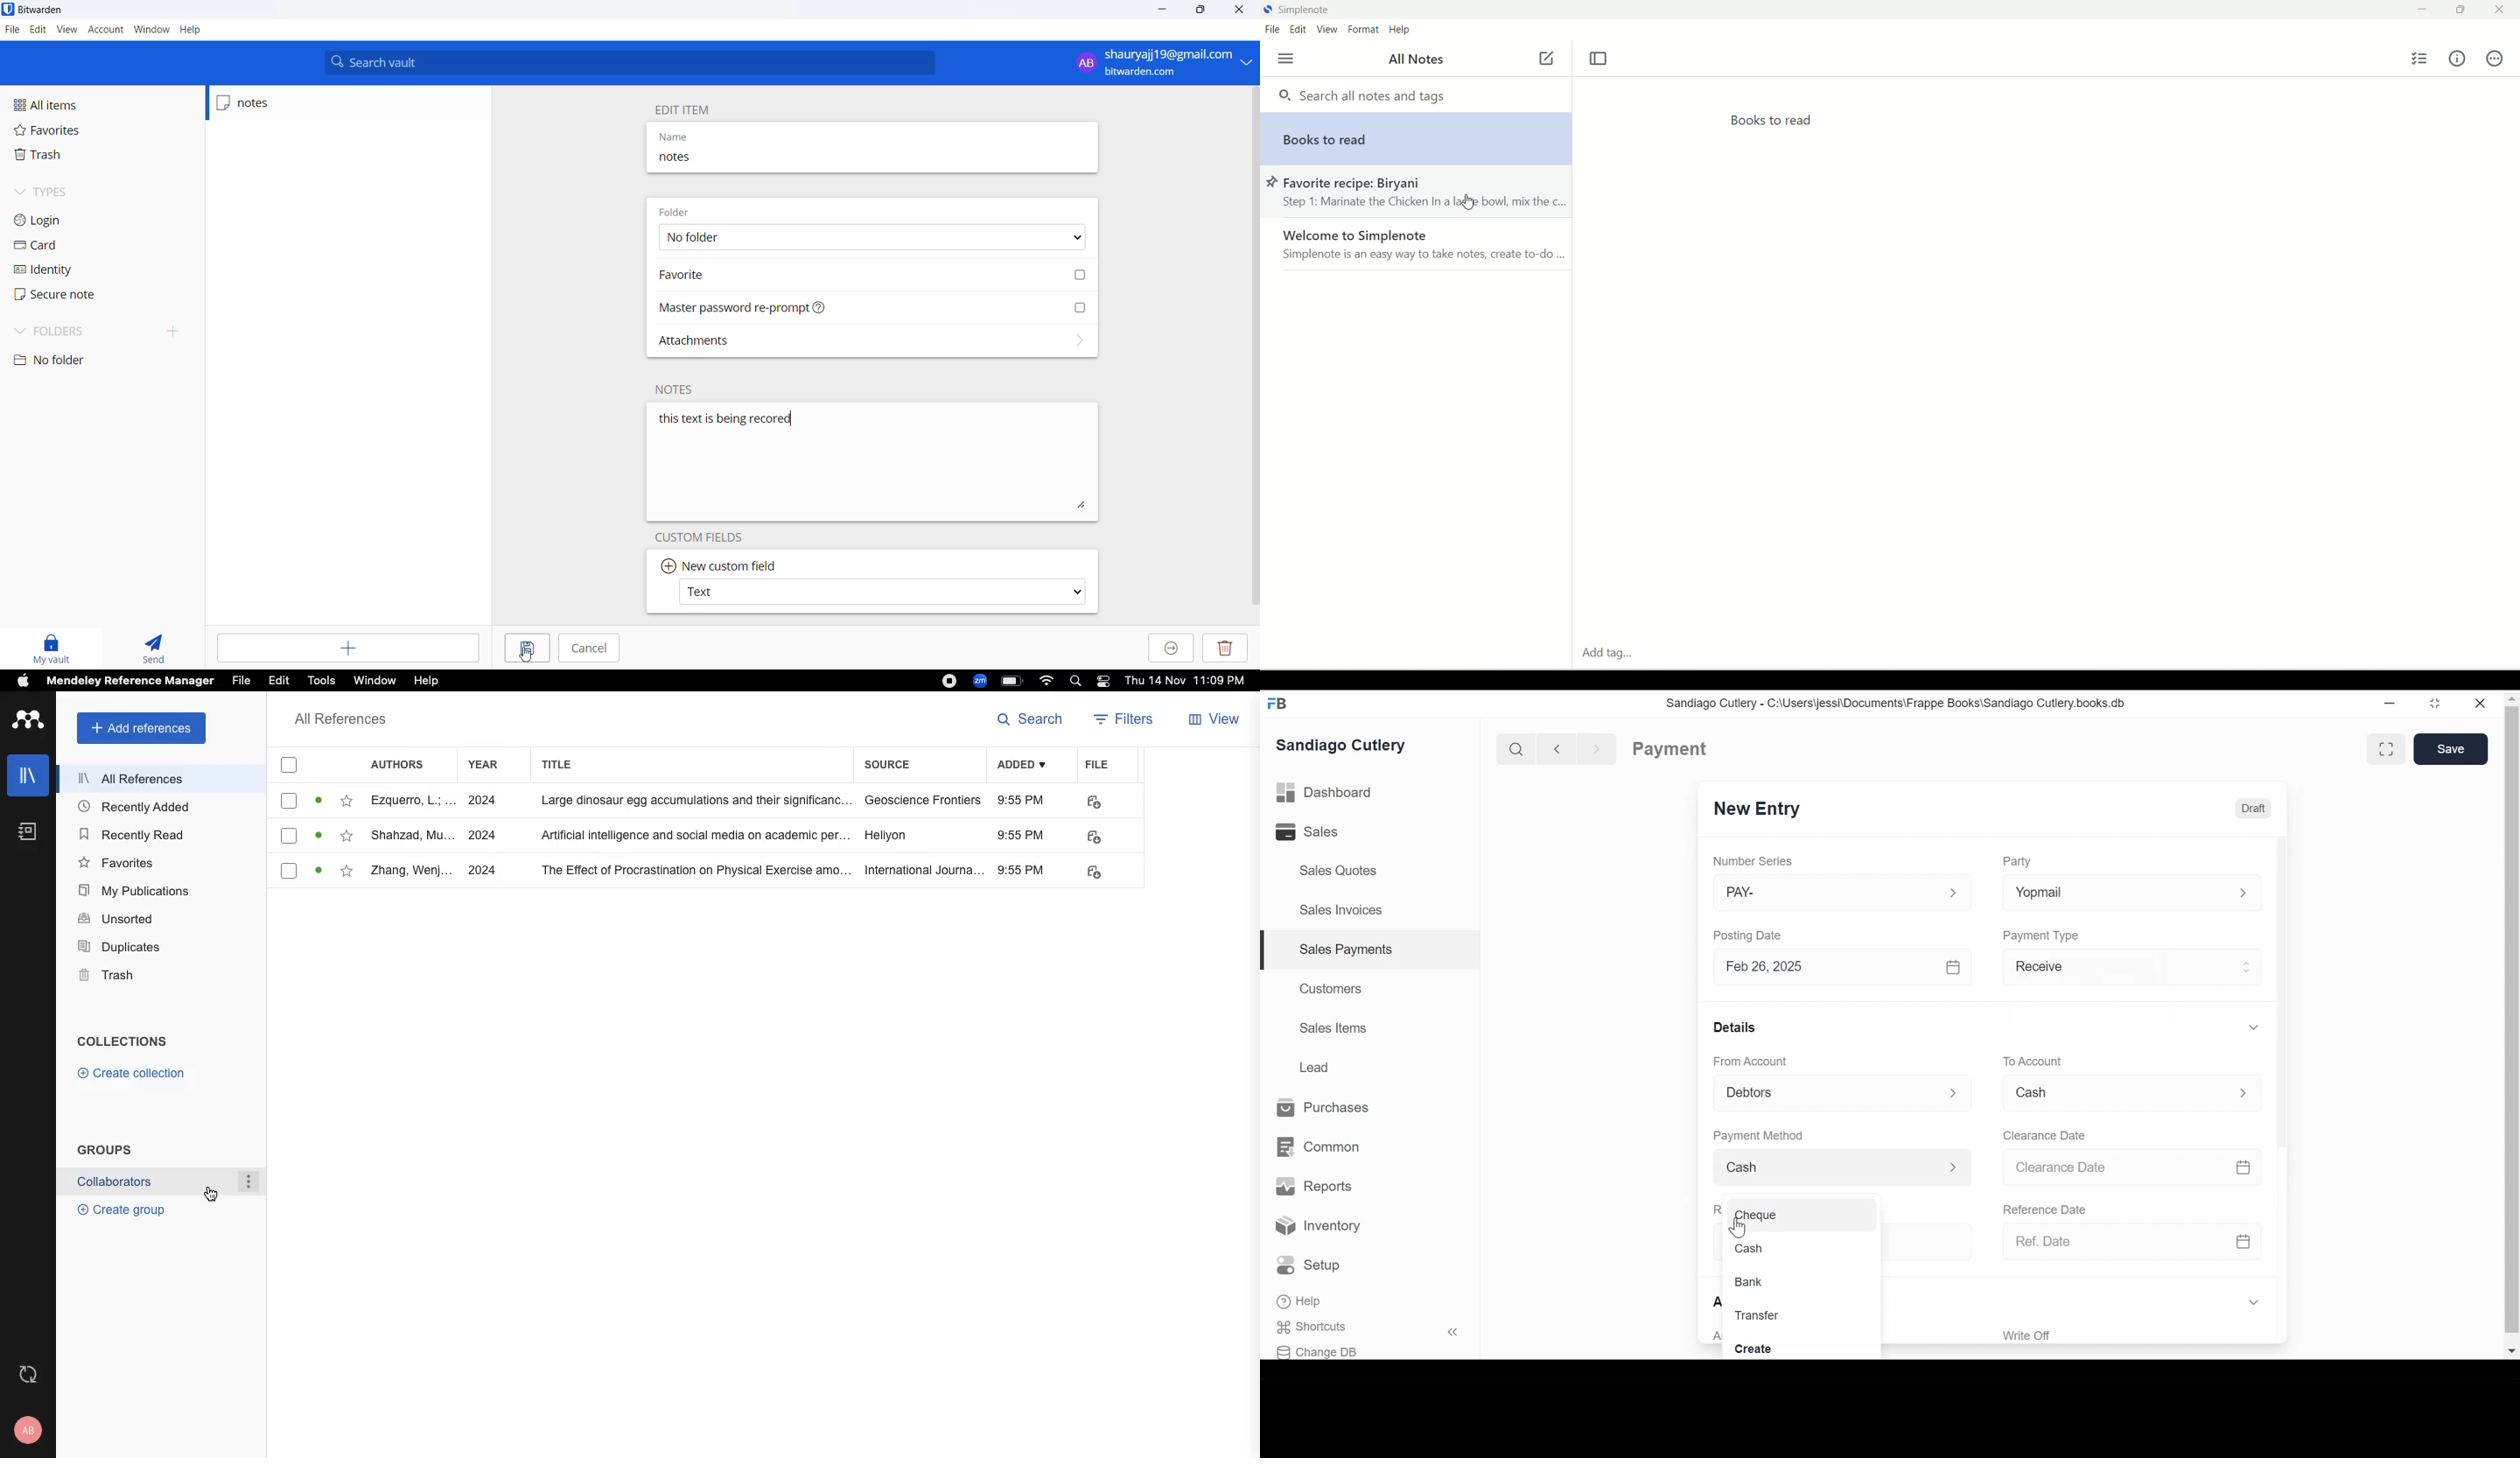  I want to click on help, so click(191, 31).